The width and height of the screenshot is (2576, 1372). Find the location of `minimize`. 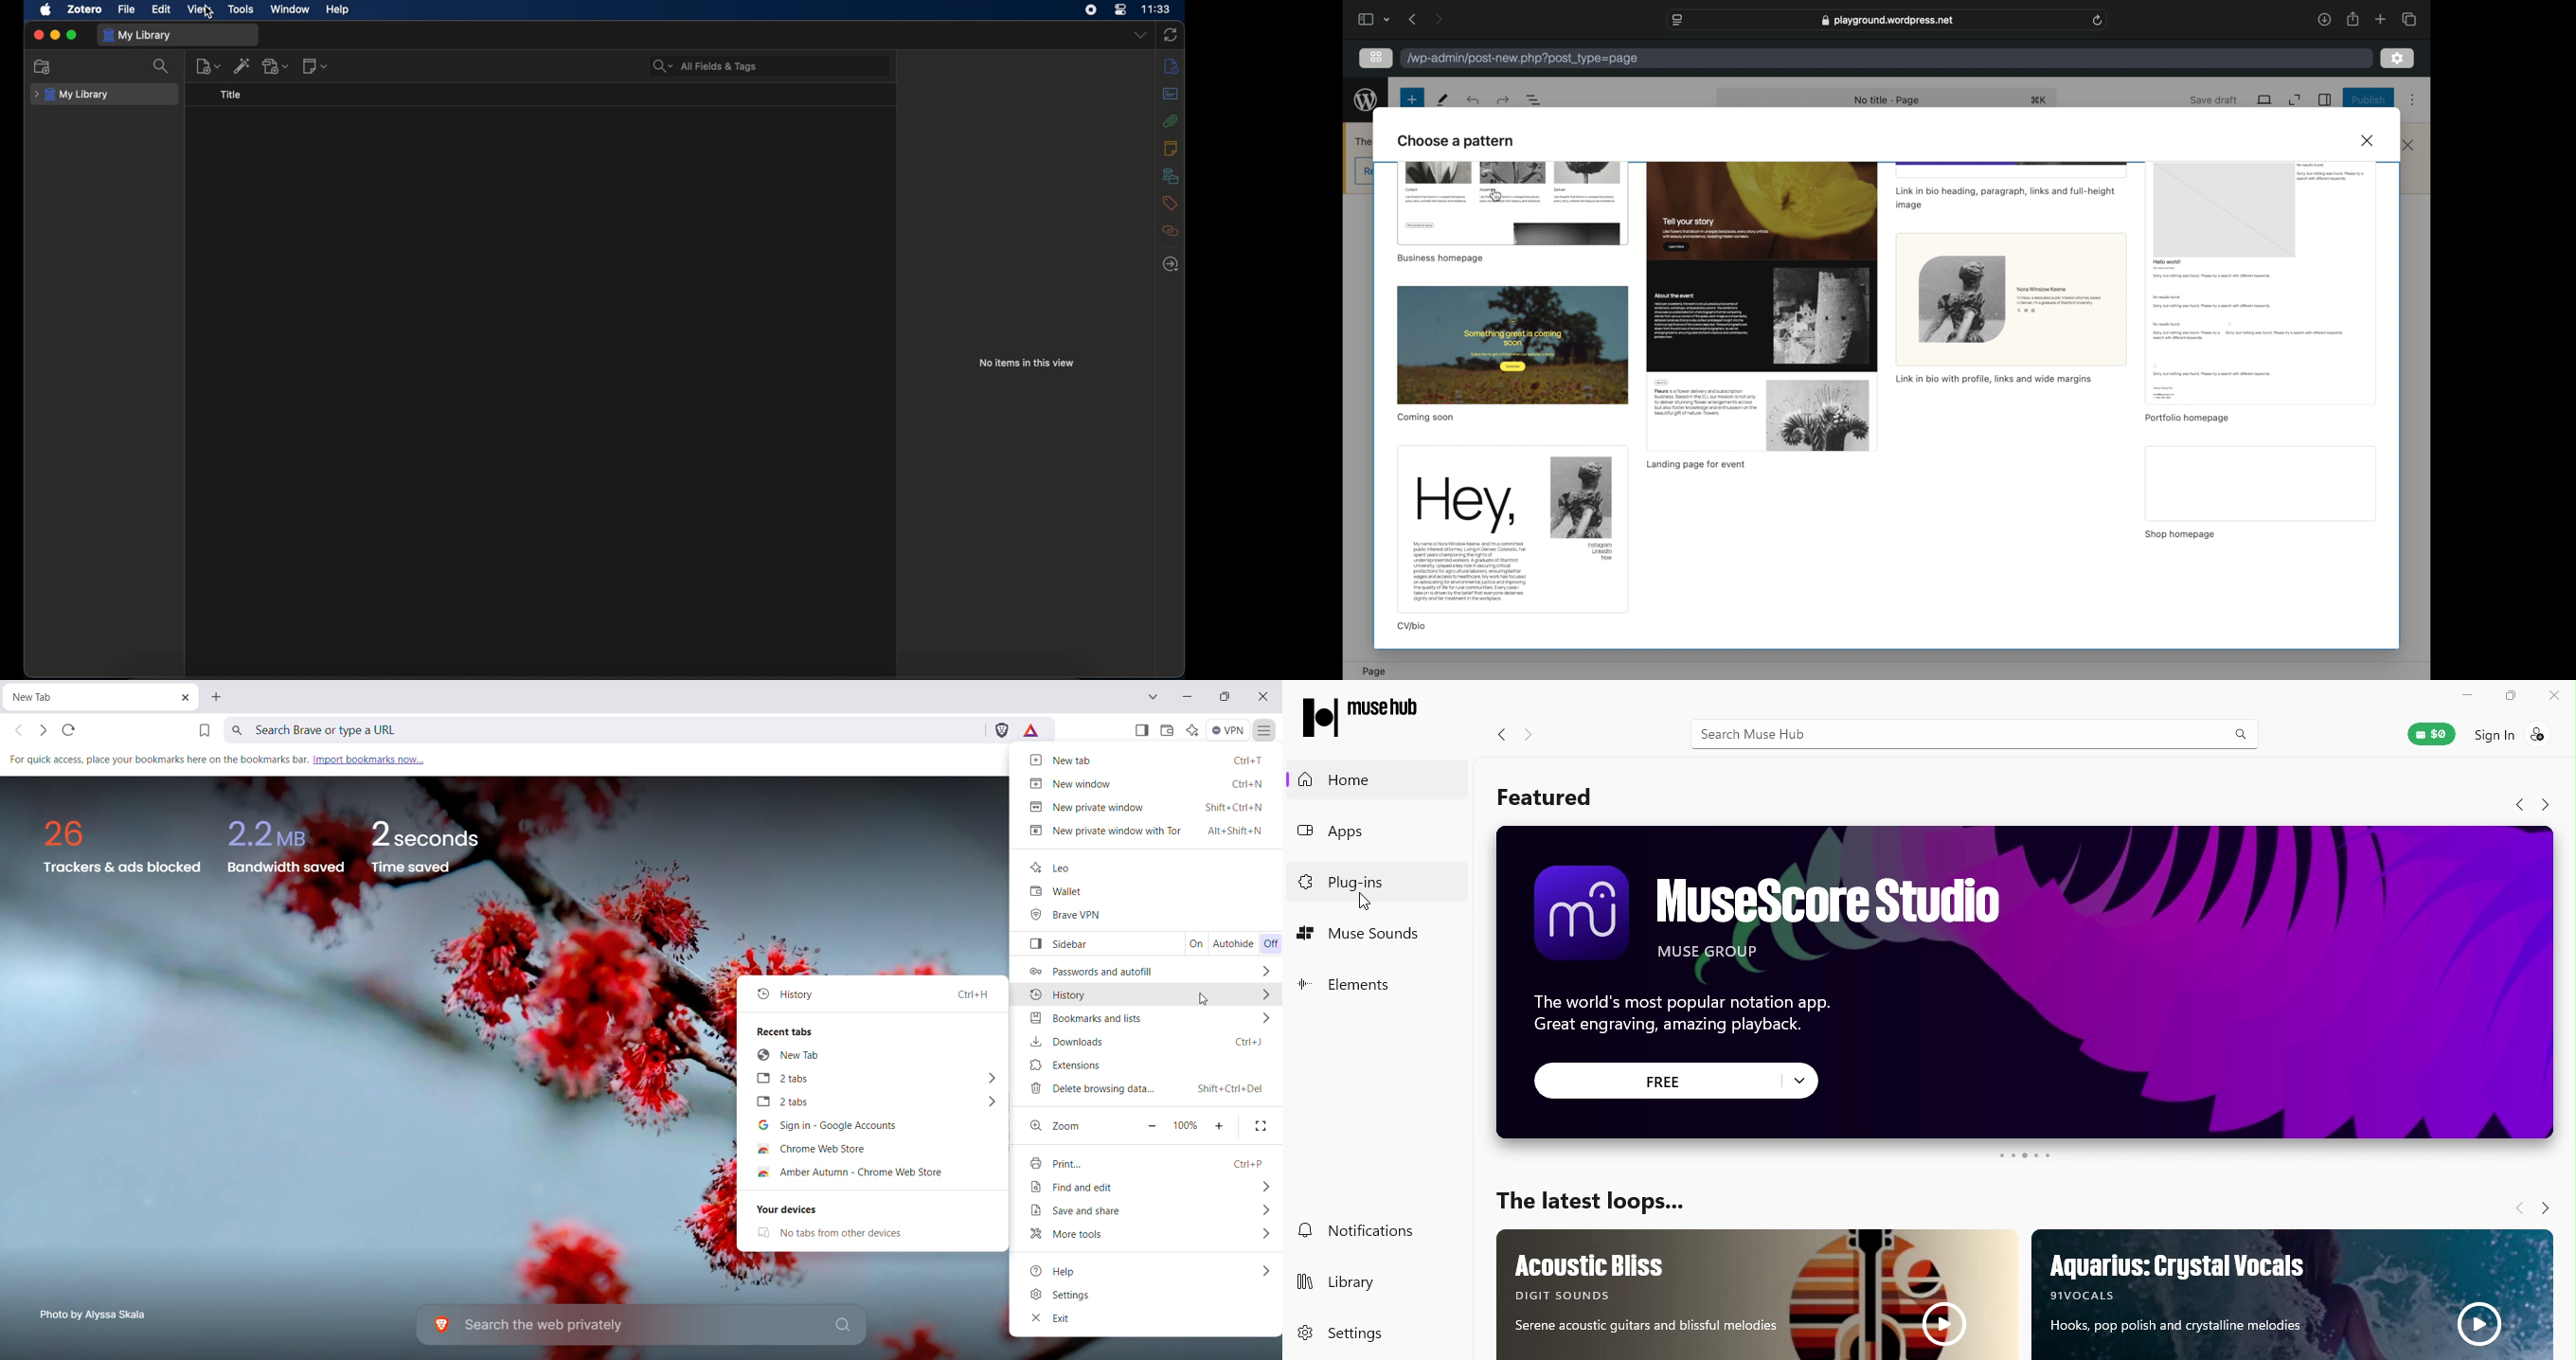

minimize is located at coordinates (55, 36).